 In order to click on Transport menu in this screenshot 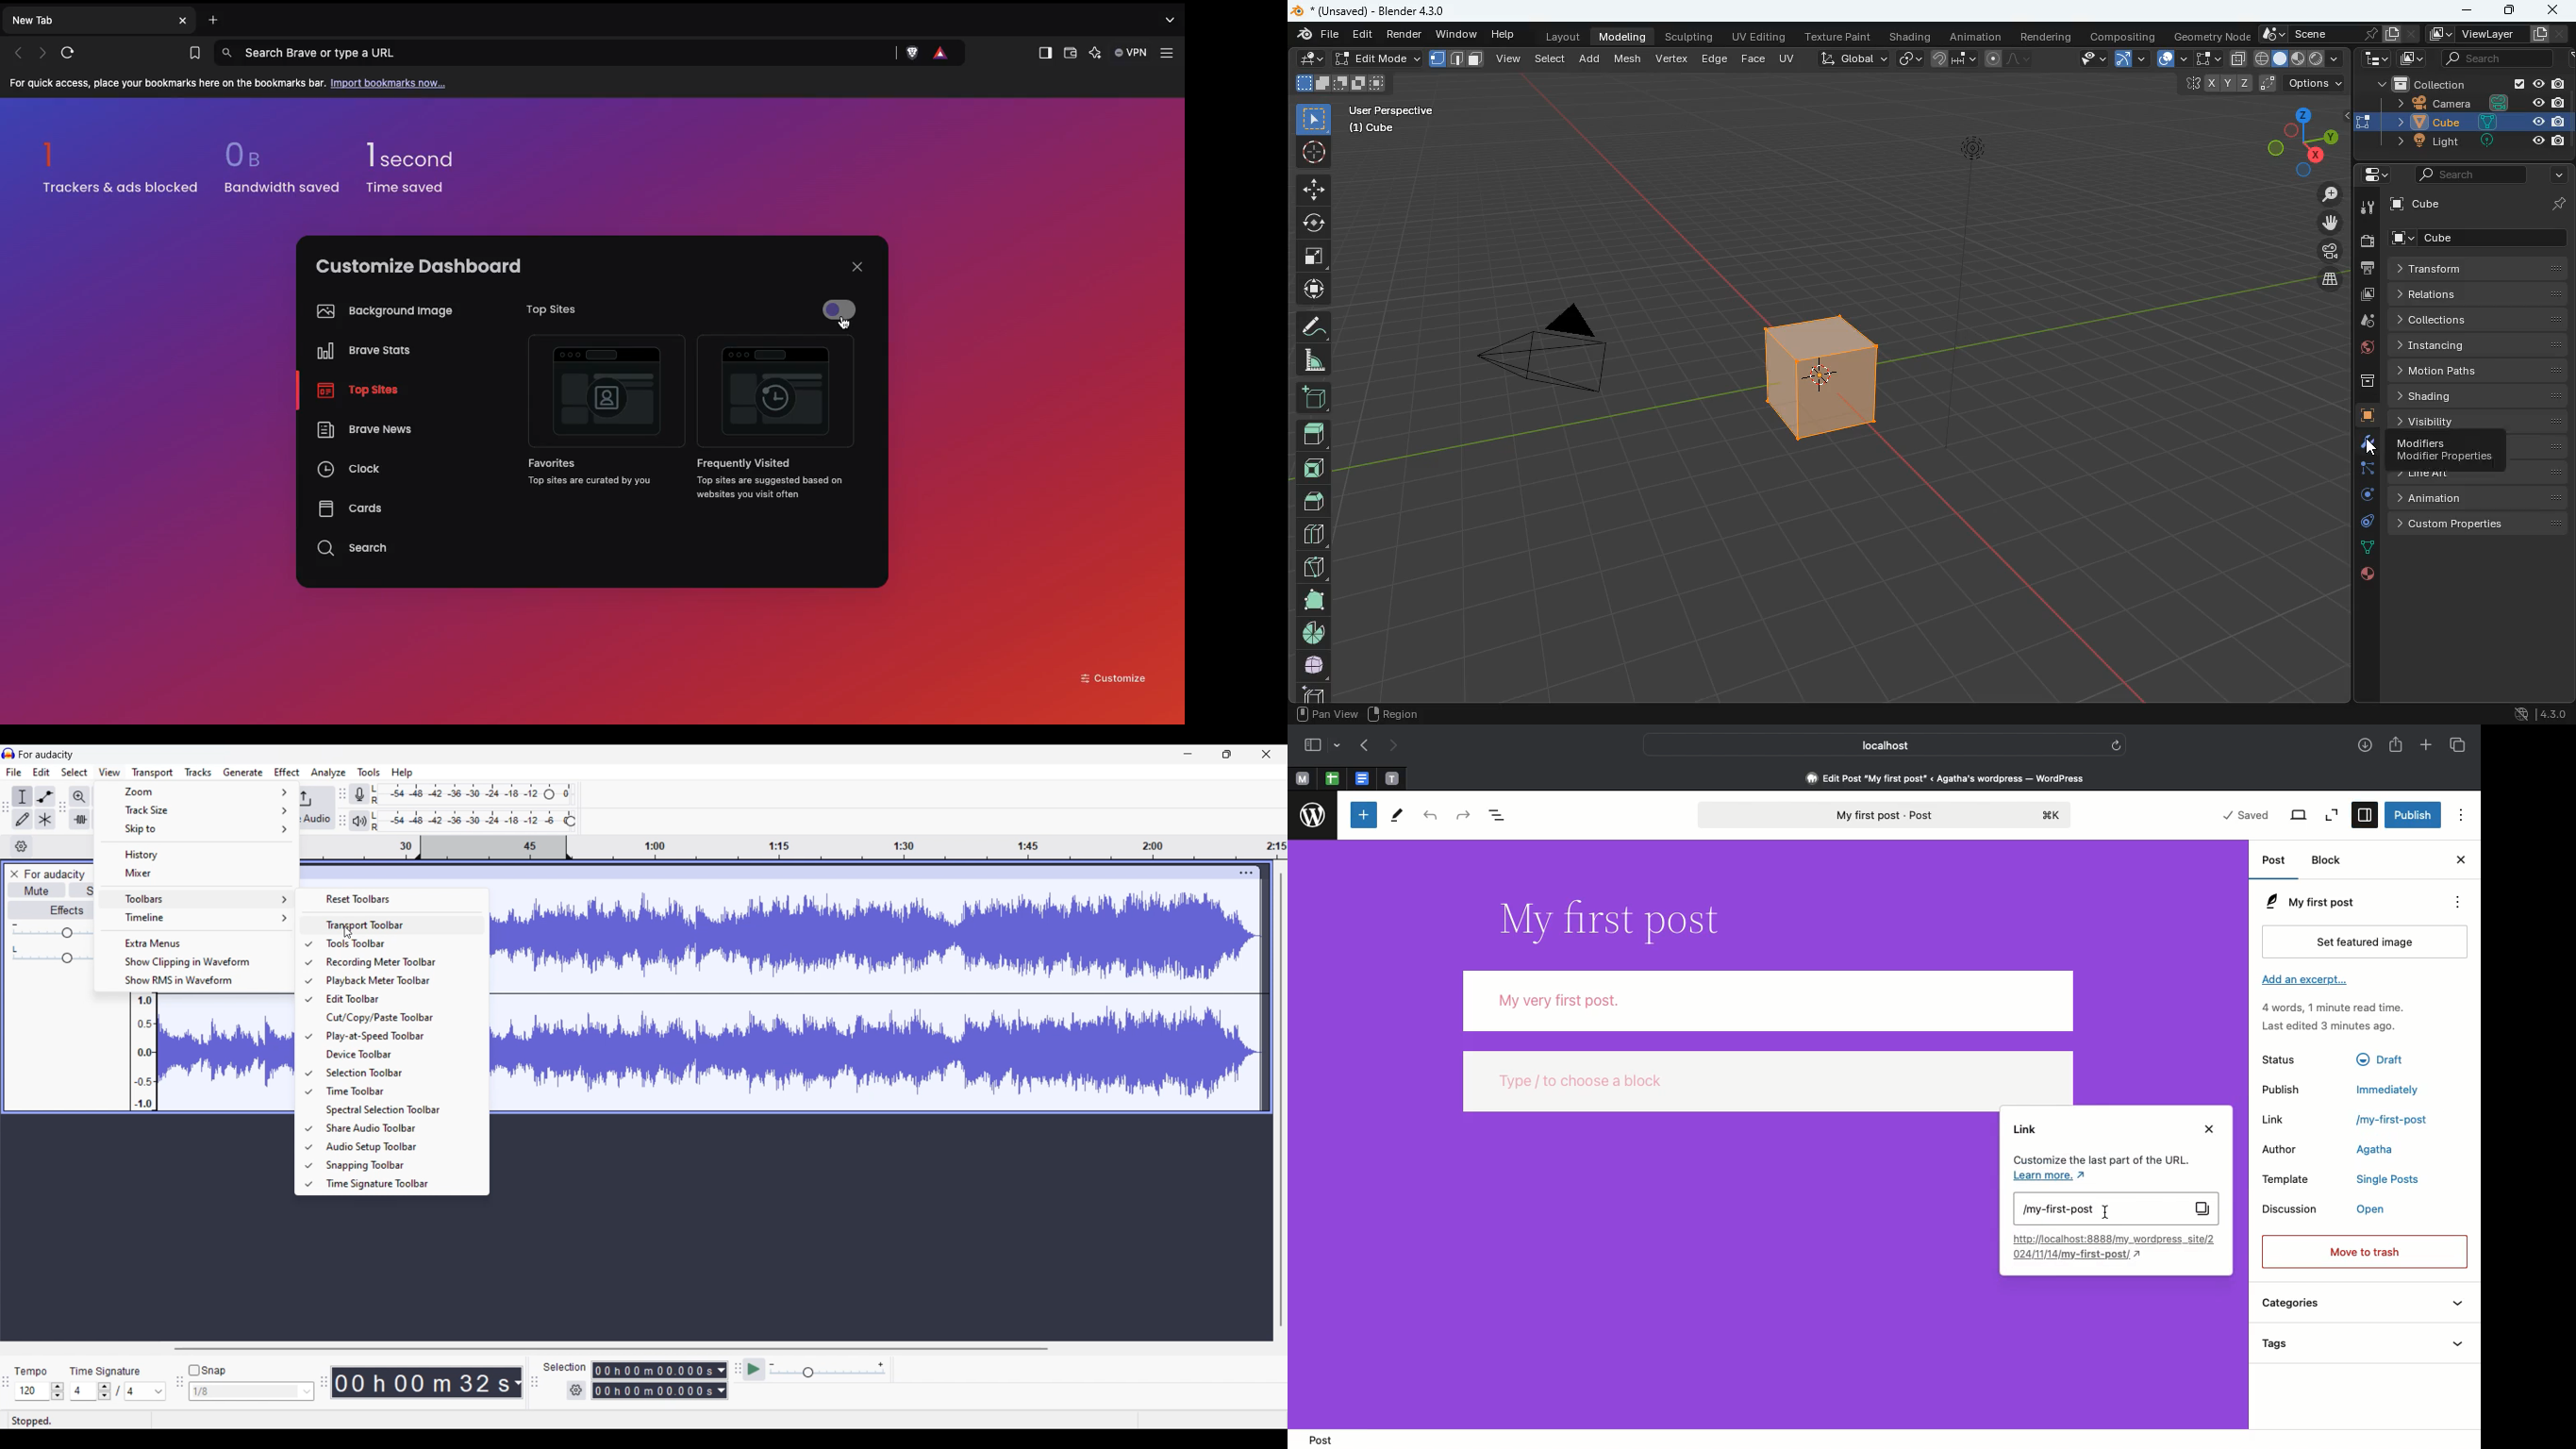, I will do `click(153, 773)`.